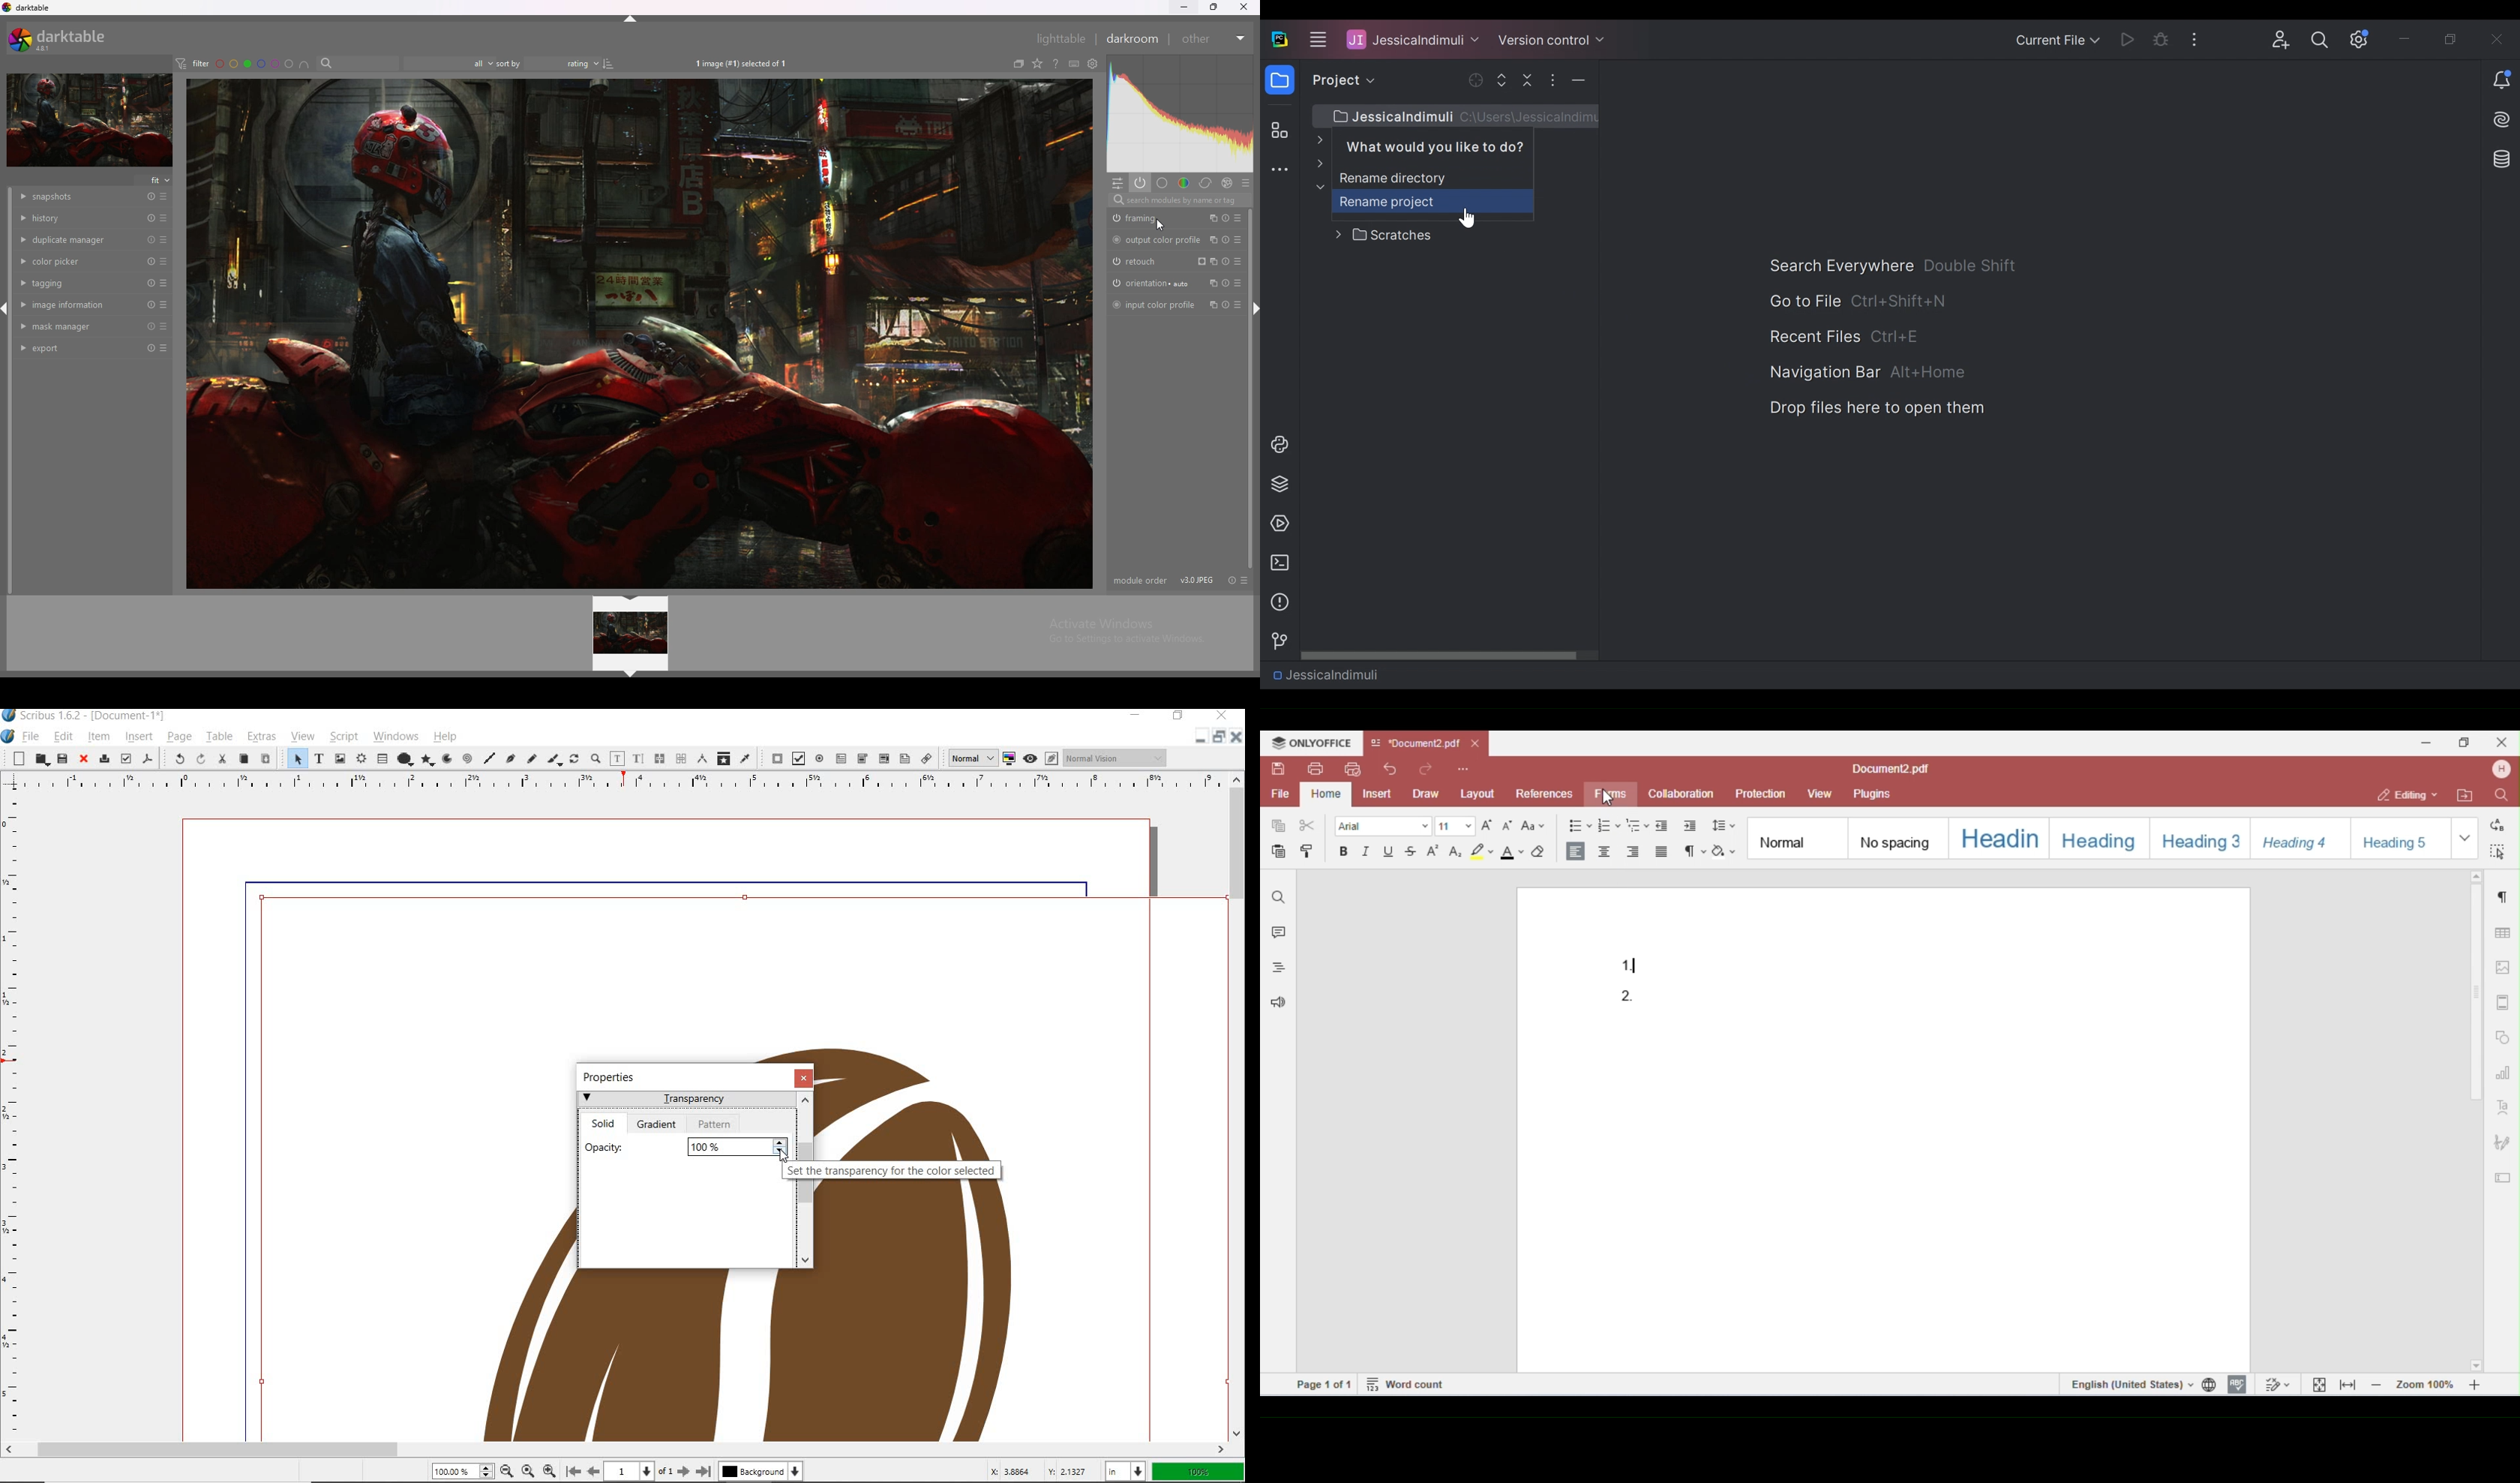 The width and height of the screenshot is (2520, 1484). What do you see at coordinates (507, 1471) in the screenshot?
I see `Zoom Out` at bounding box center [507, 1471].